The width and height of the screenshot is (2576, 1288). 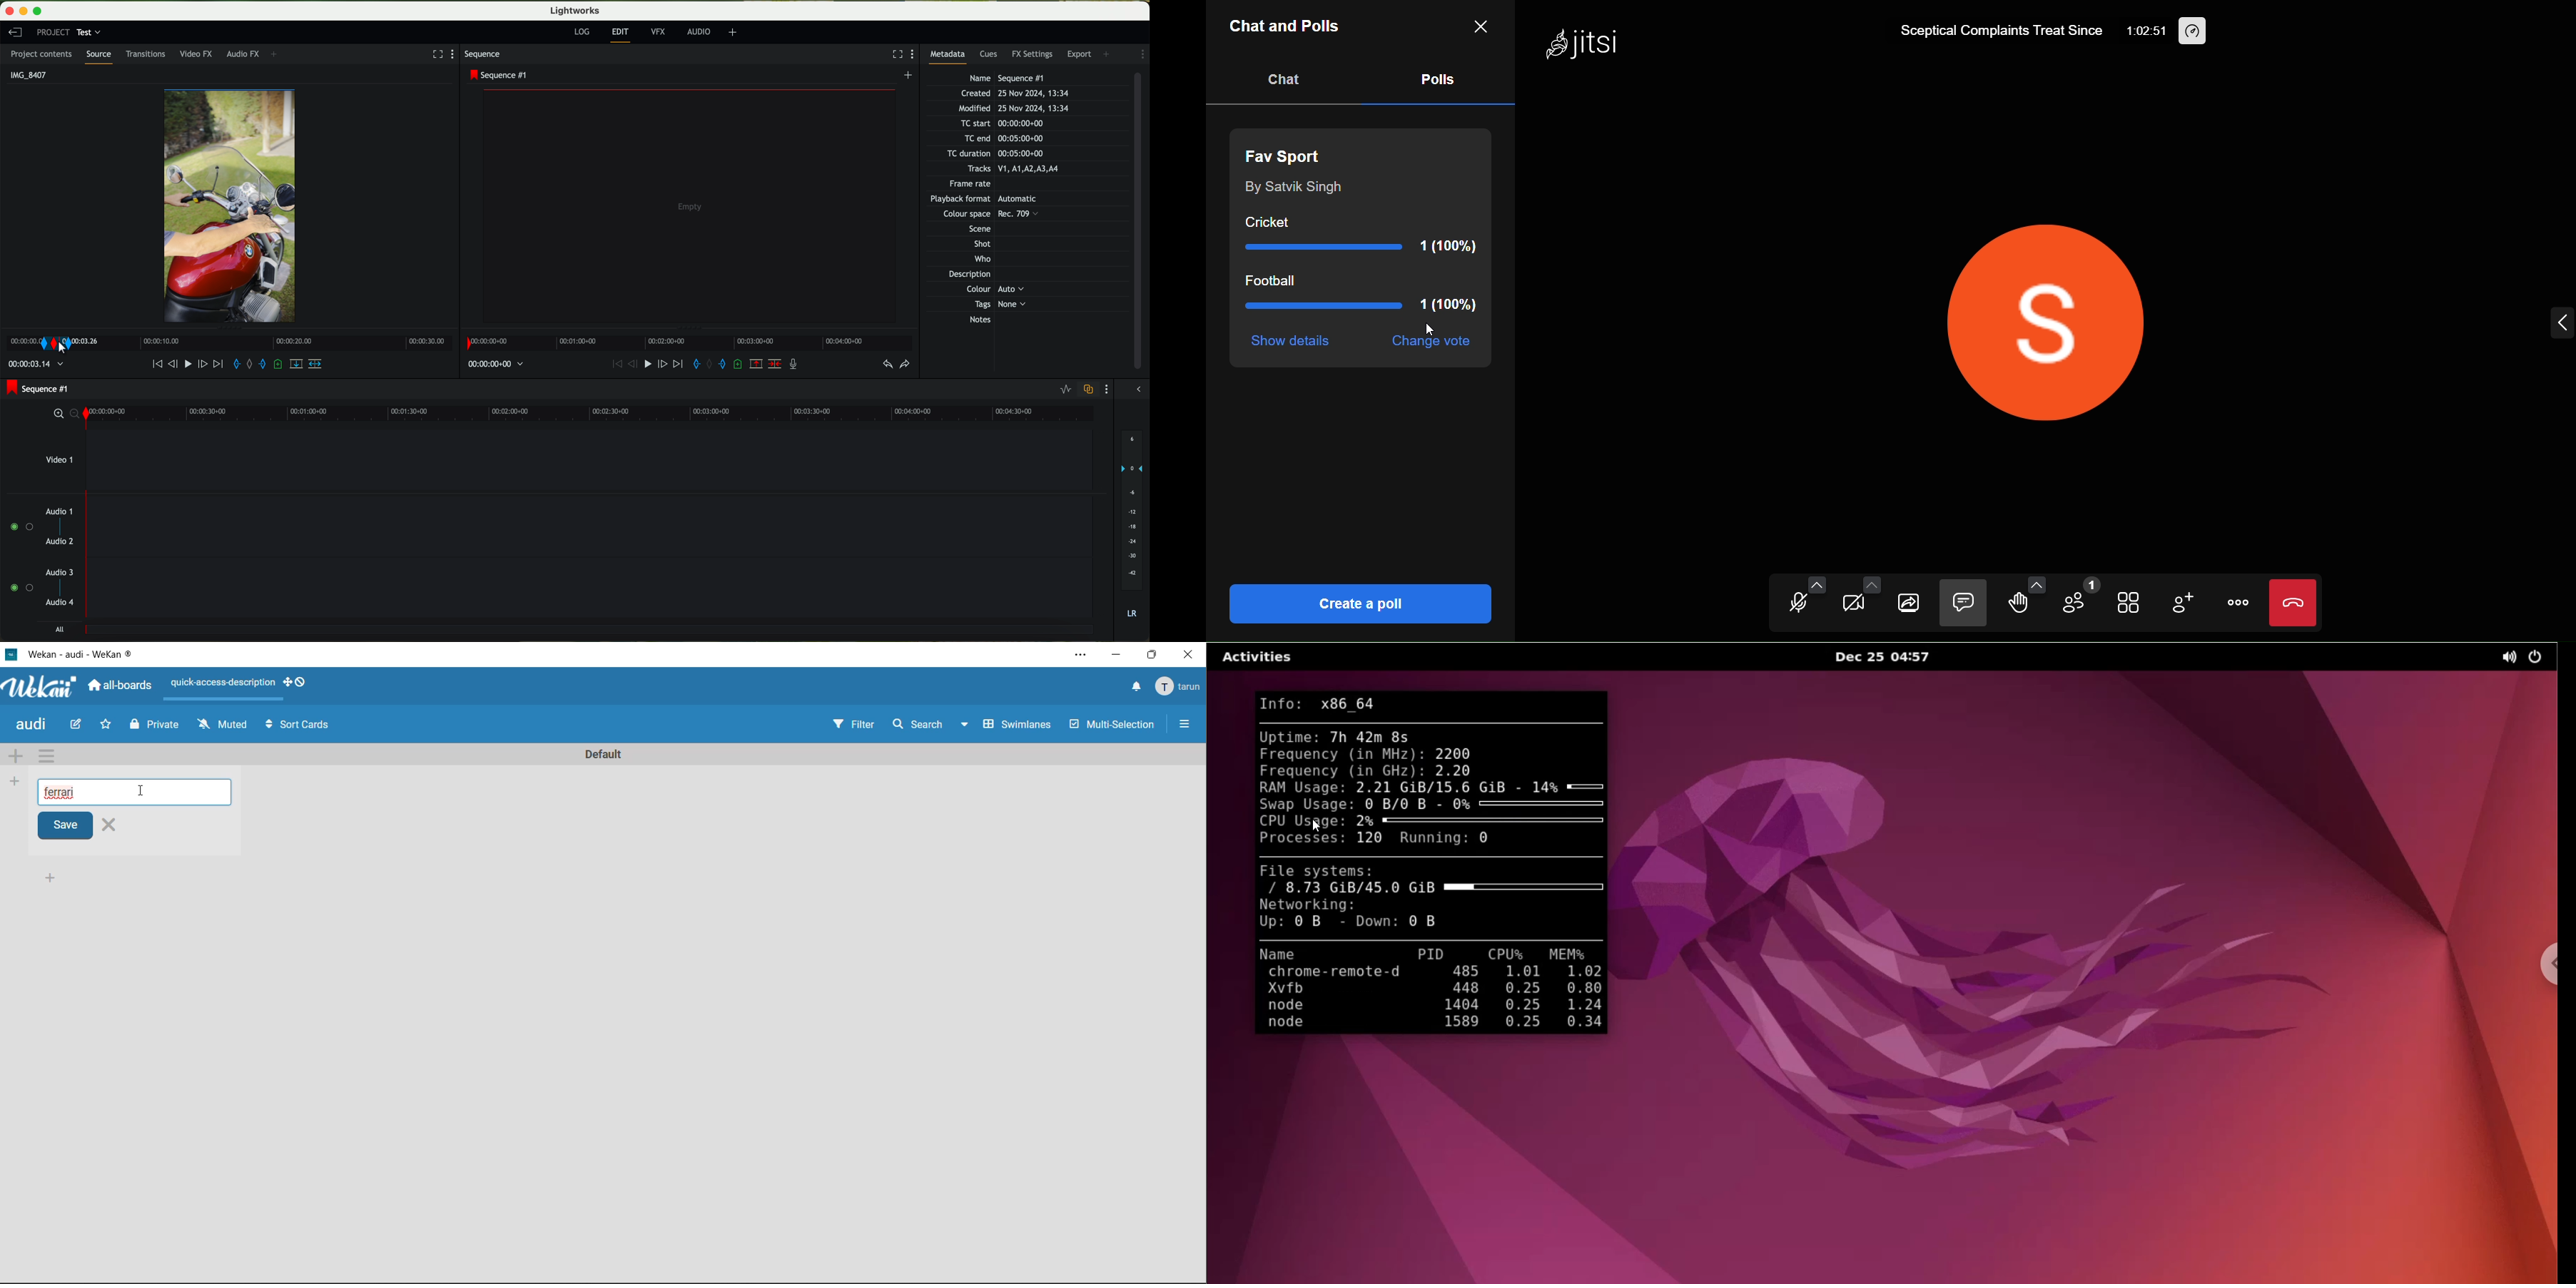 I want to click on raise hand, so click(x=2015, y=606).